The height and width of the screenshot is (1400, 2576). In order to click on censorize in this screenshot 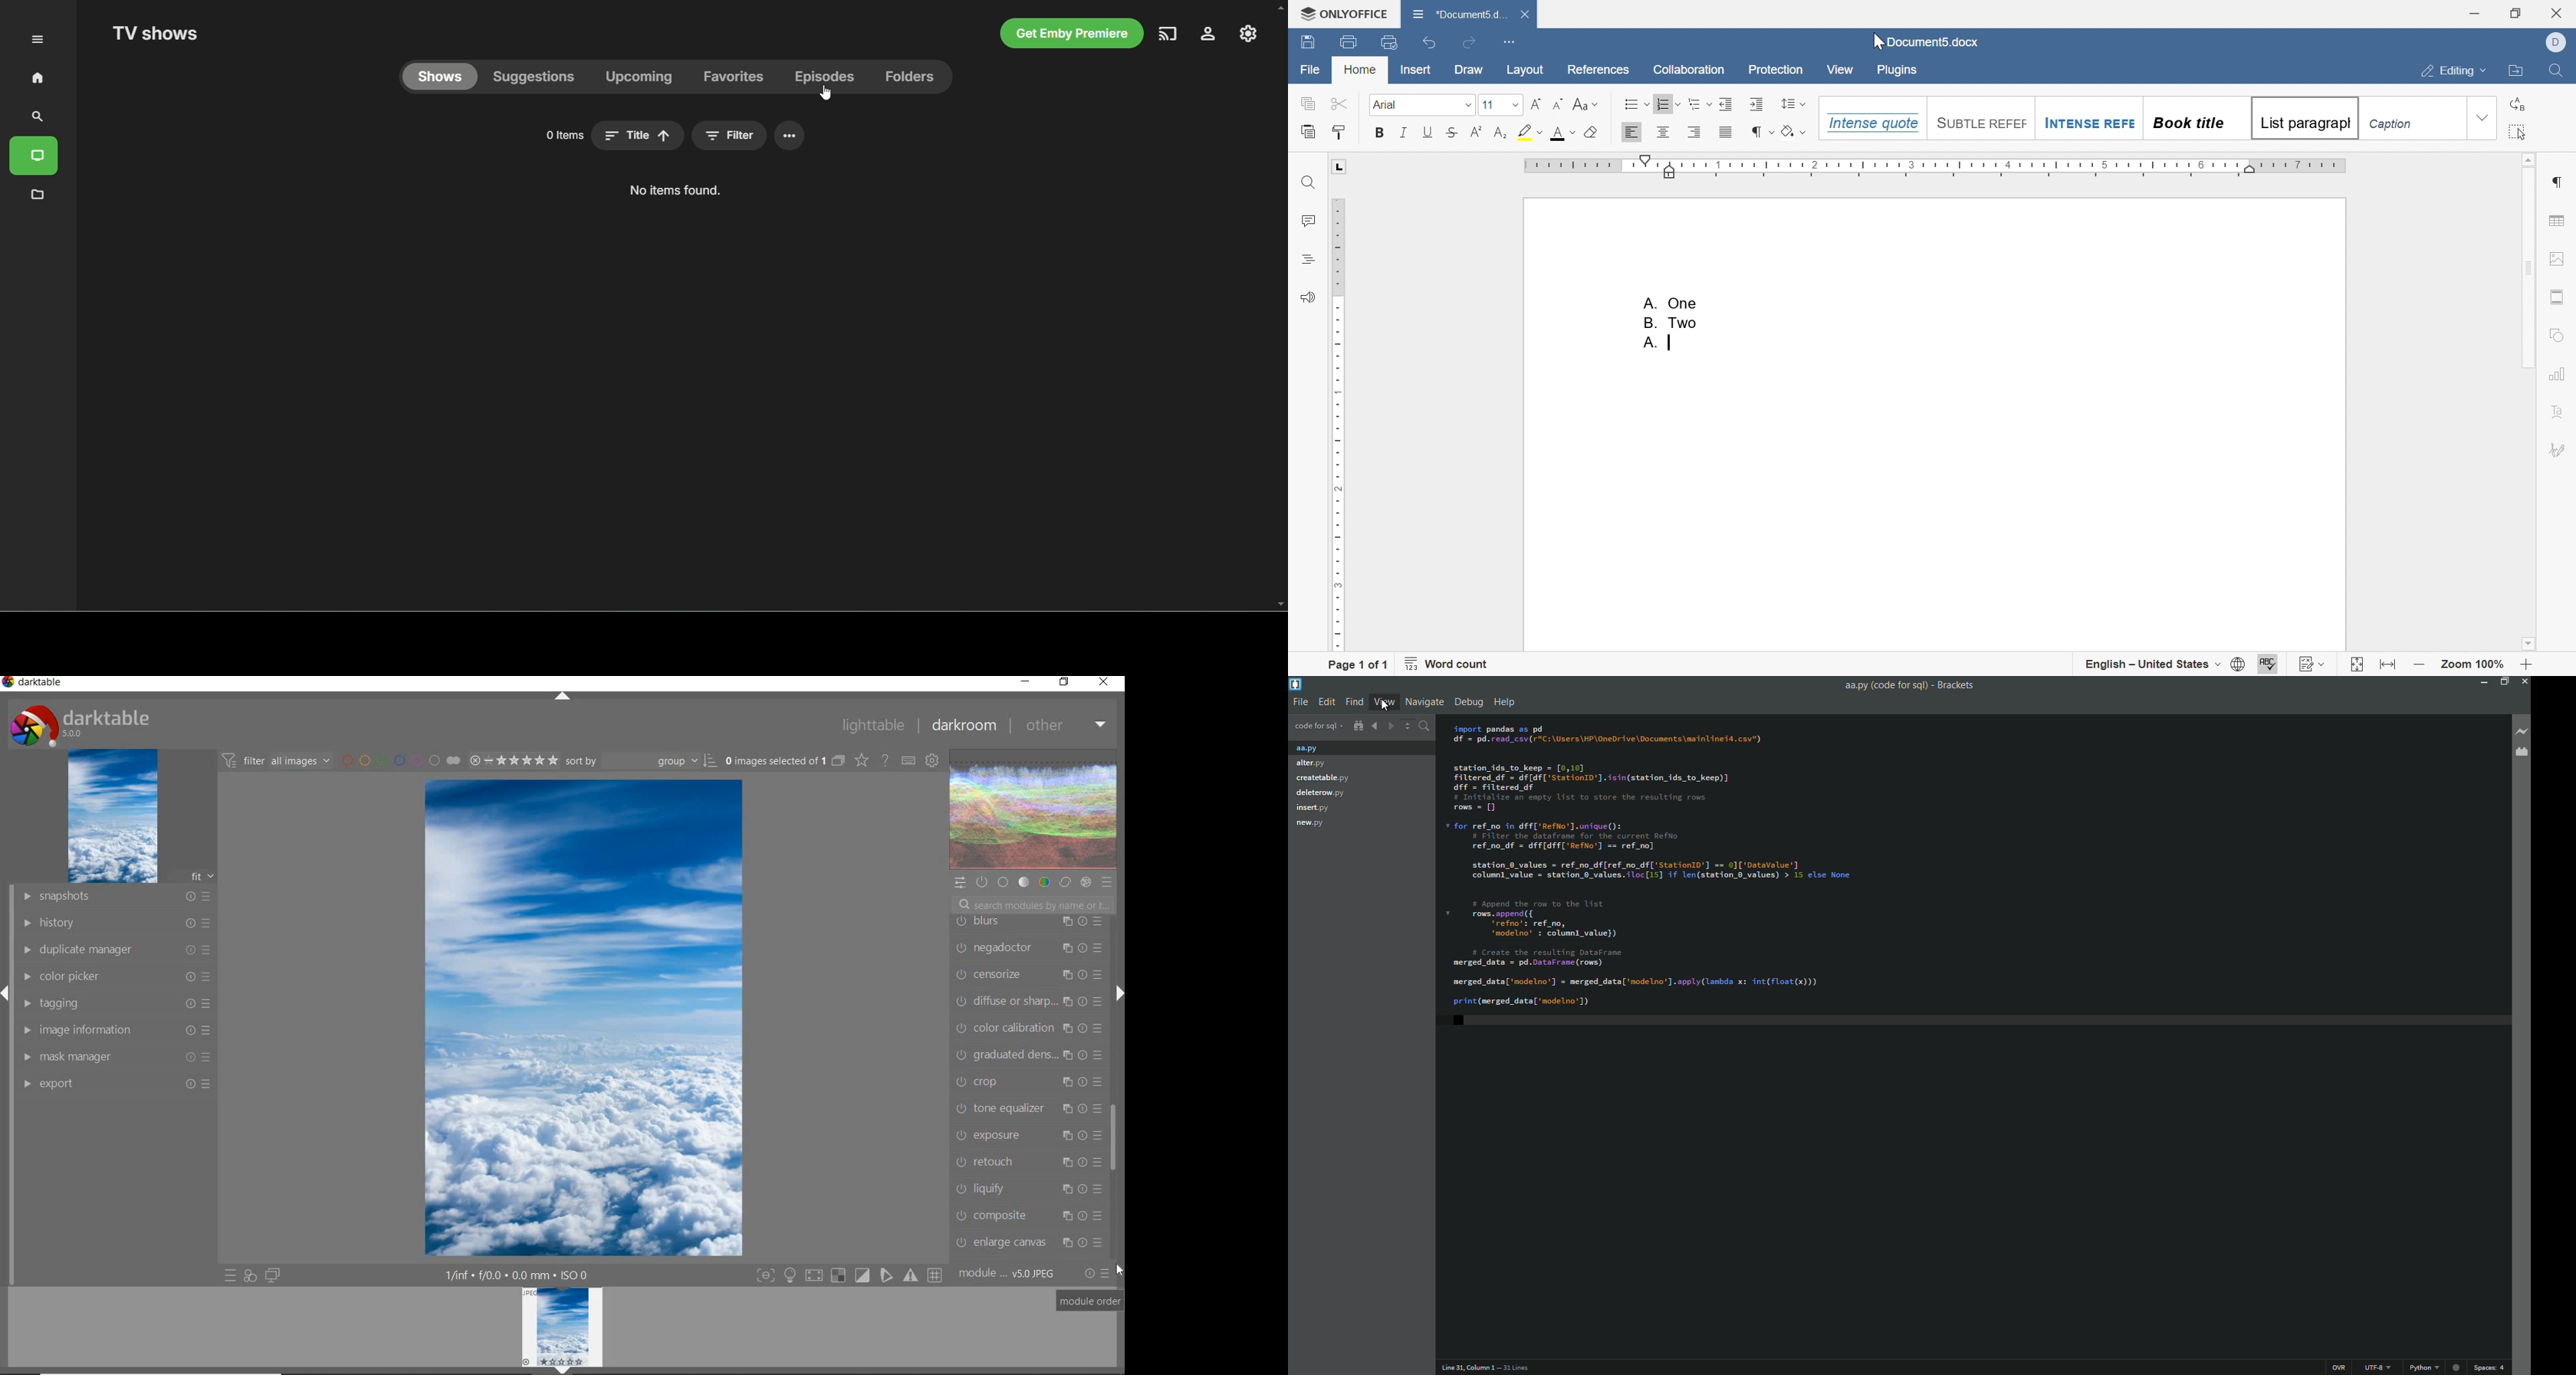, I will do `click(1028, 975)`.